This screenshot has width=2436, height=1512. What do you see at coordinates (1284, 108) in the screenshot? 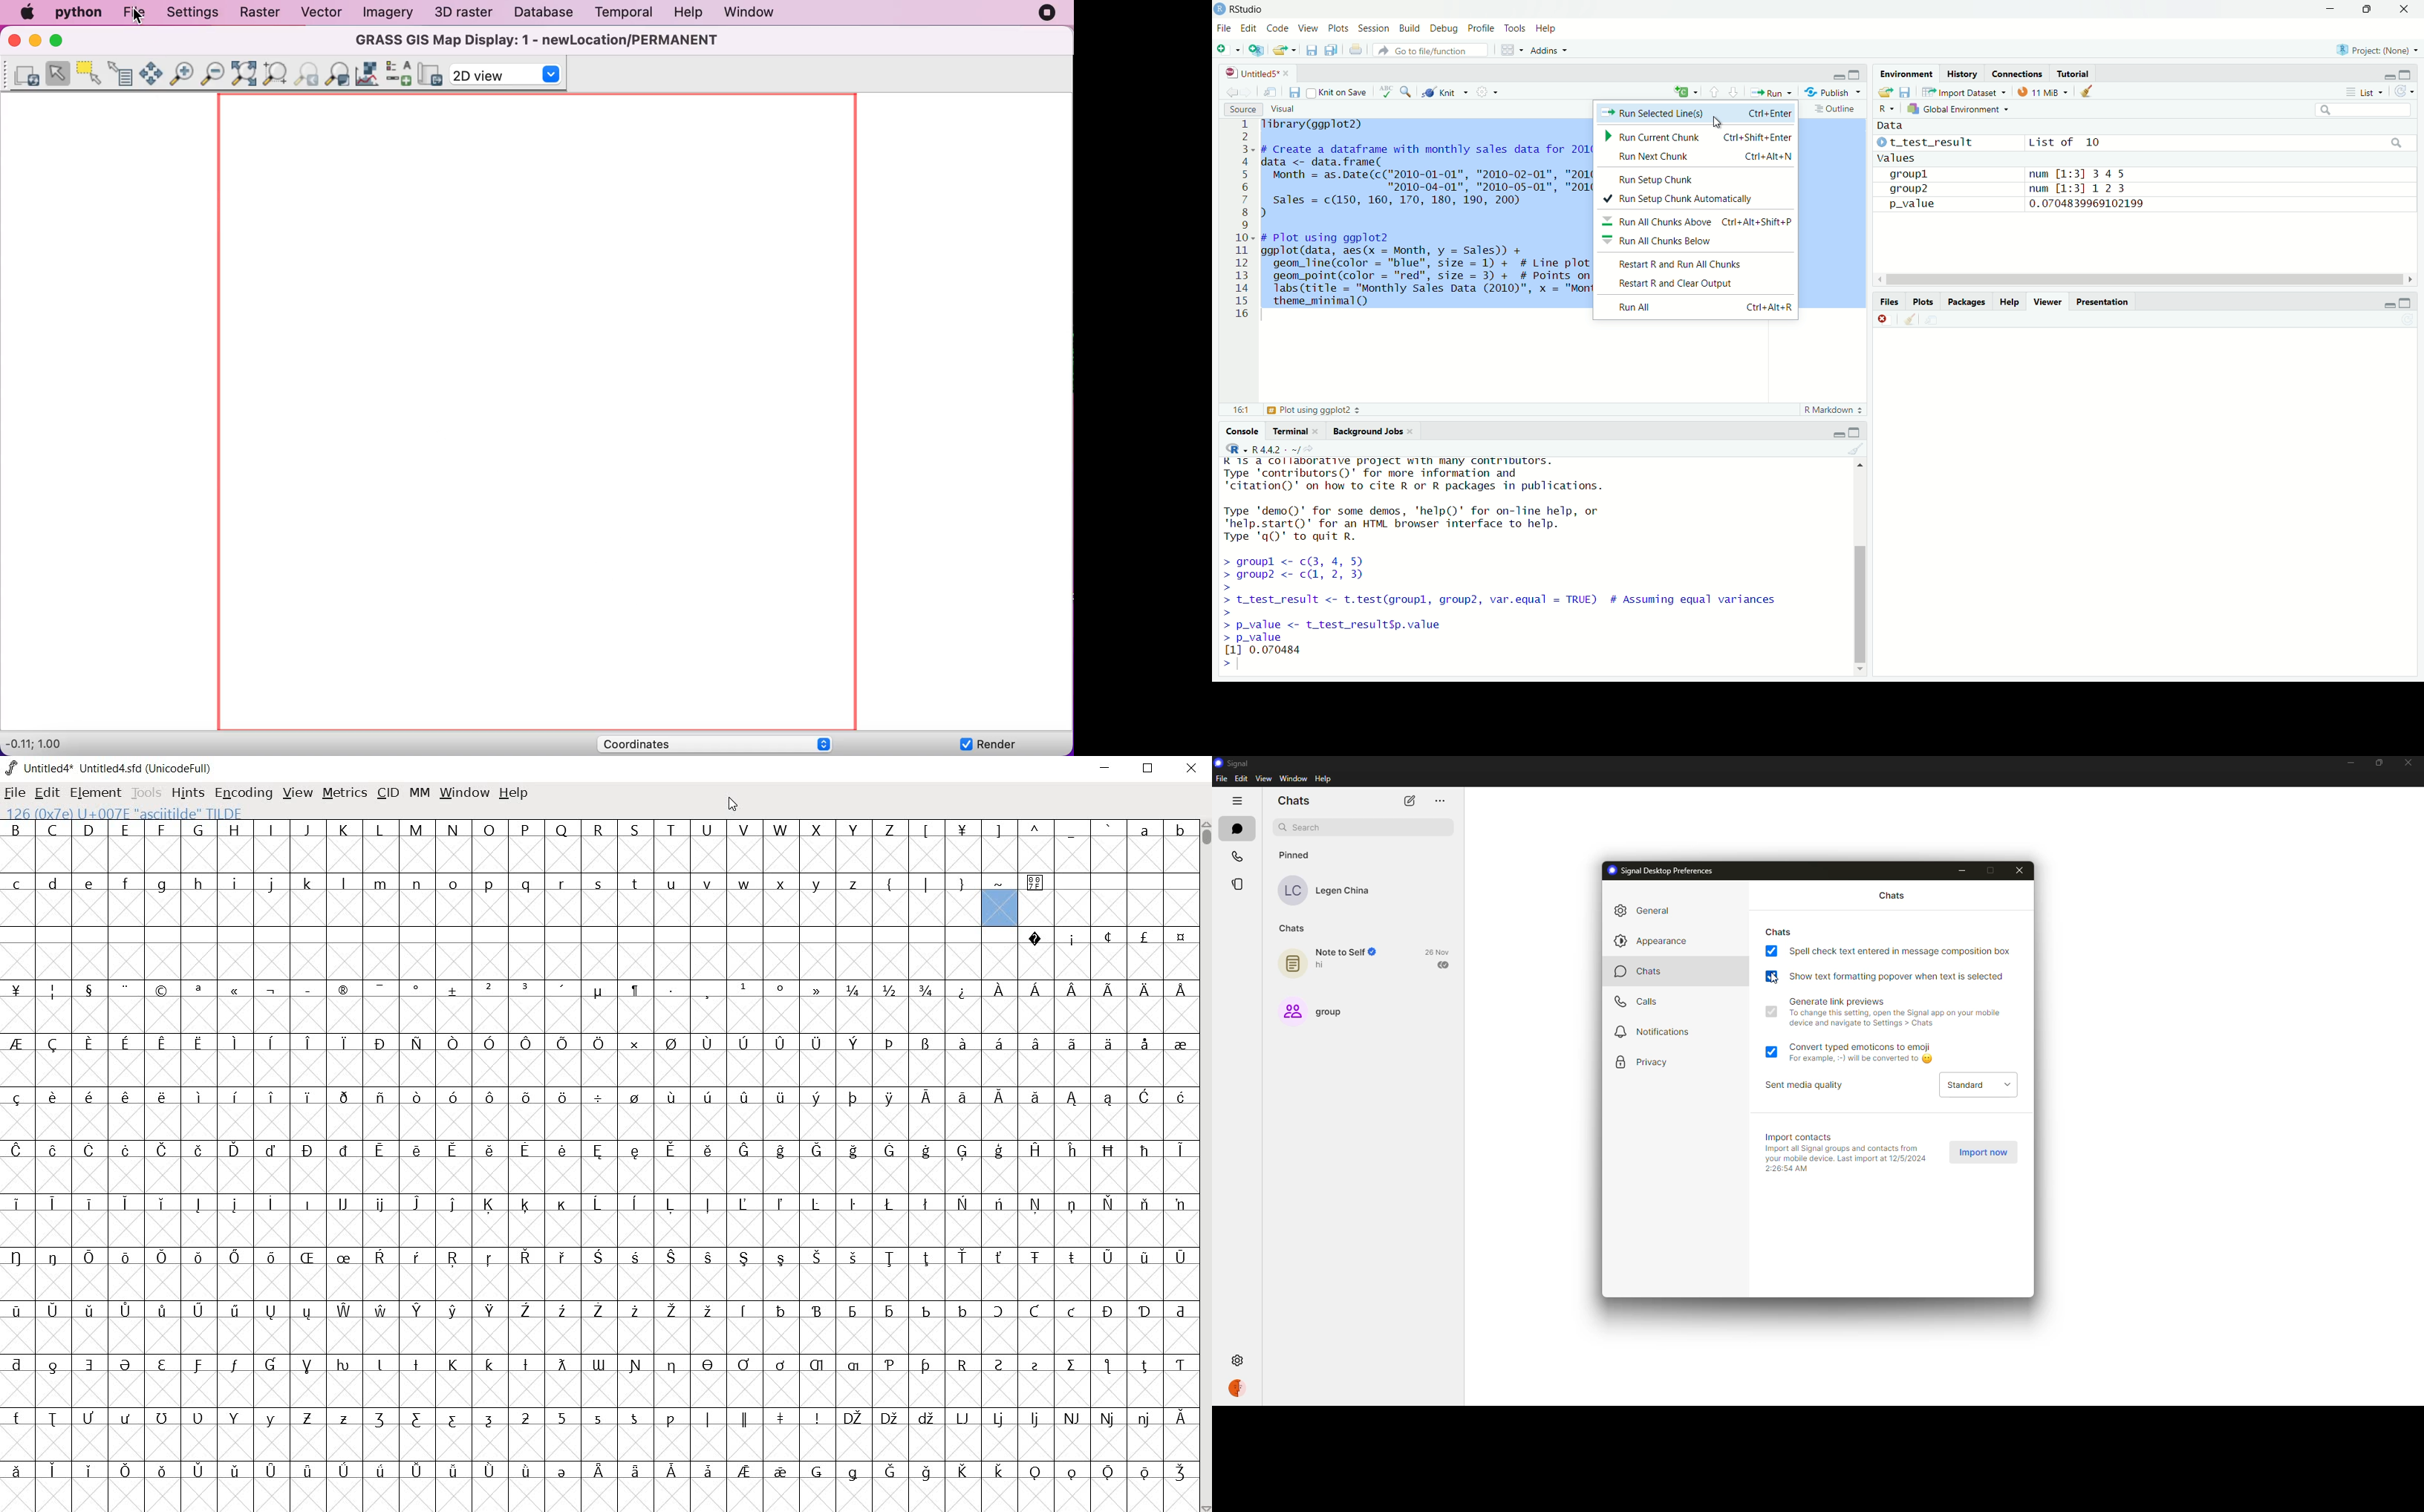
I see `Visual` at bounding box center [1284, 108].